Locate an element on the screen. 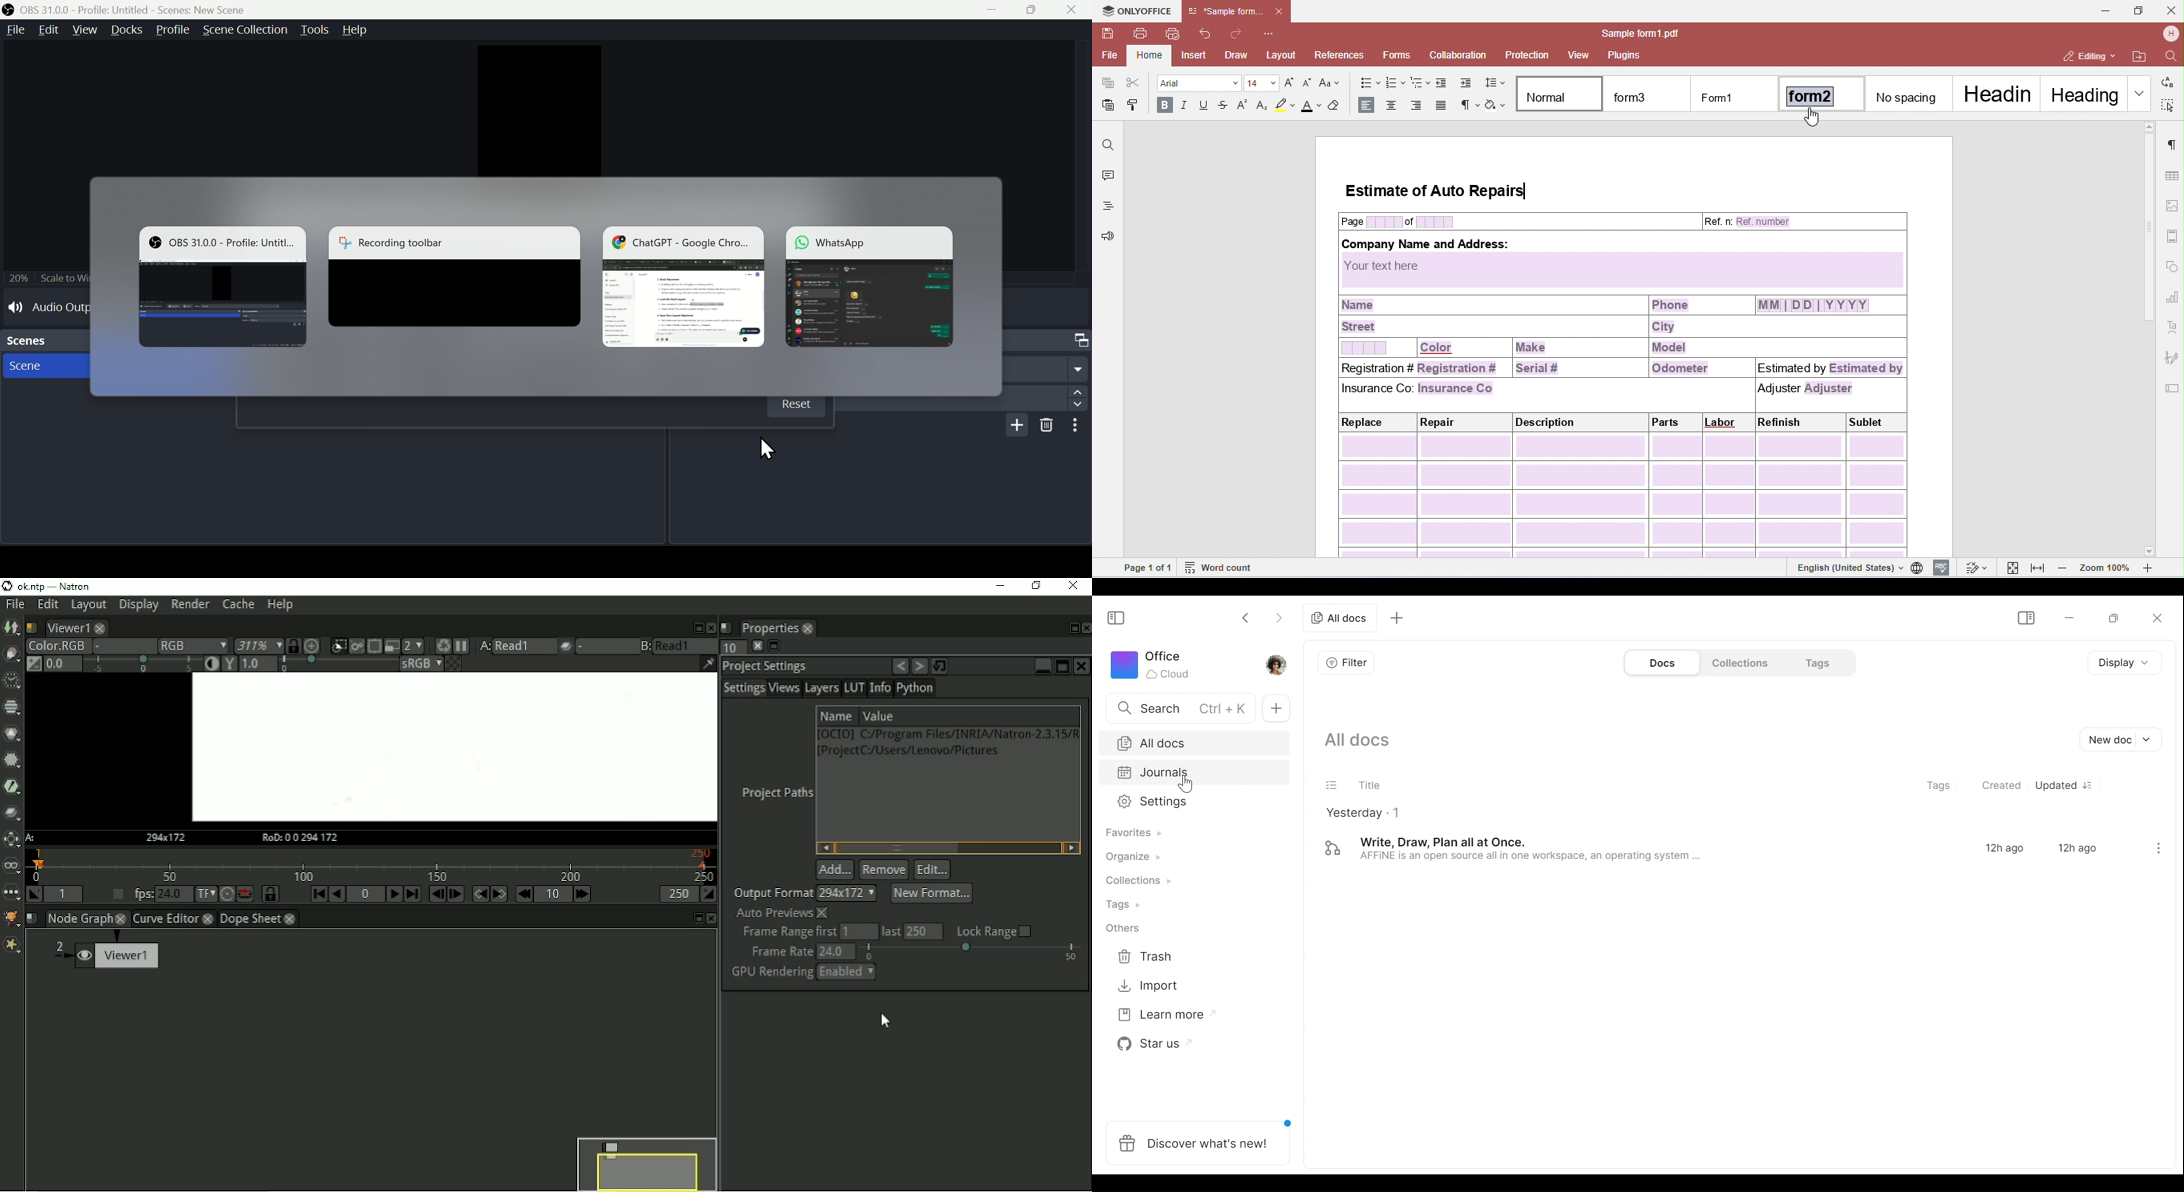 This screenshot has height=1204, width=2184. scene collection is located at coordinates (244, 29).